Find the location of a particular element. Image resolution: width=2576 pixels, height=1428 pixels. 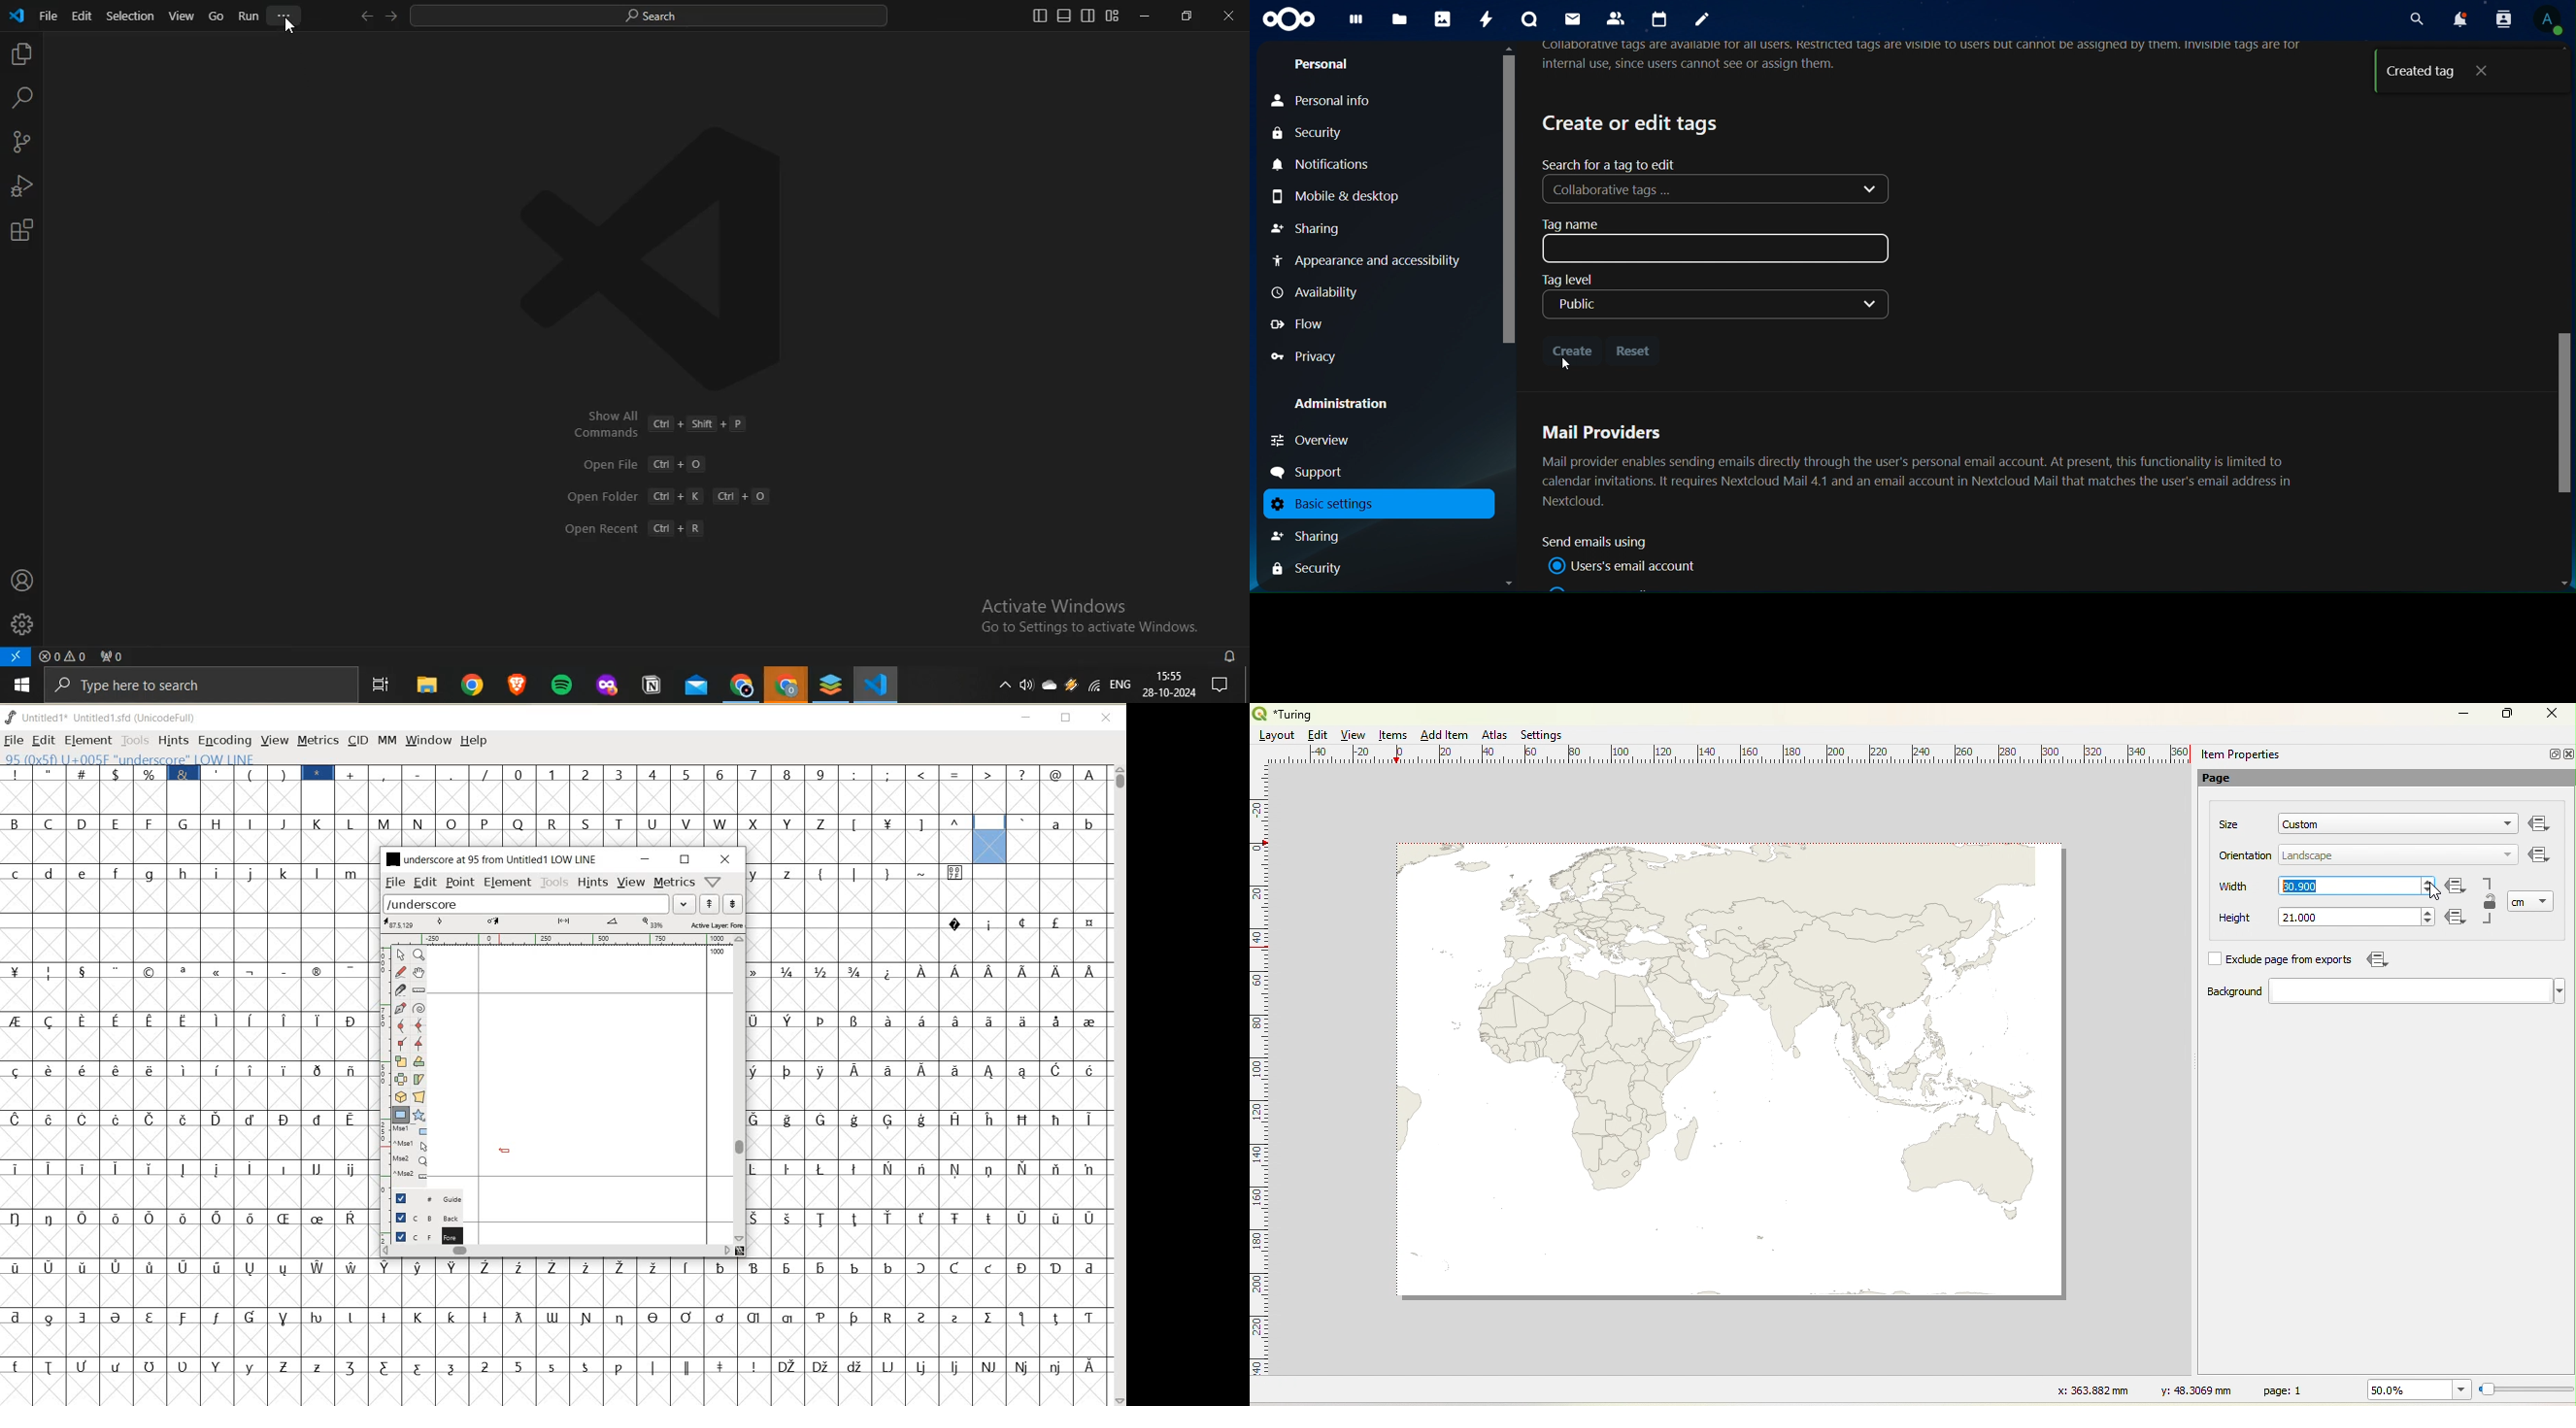

FILE is located at coordinates (14, 740).